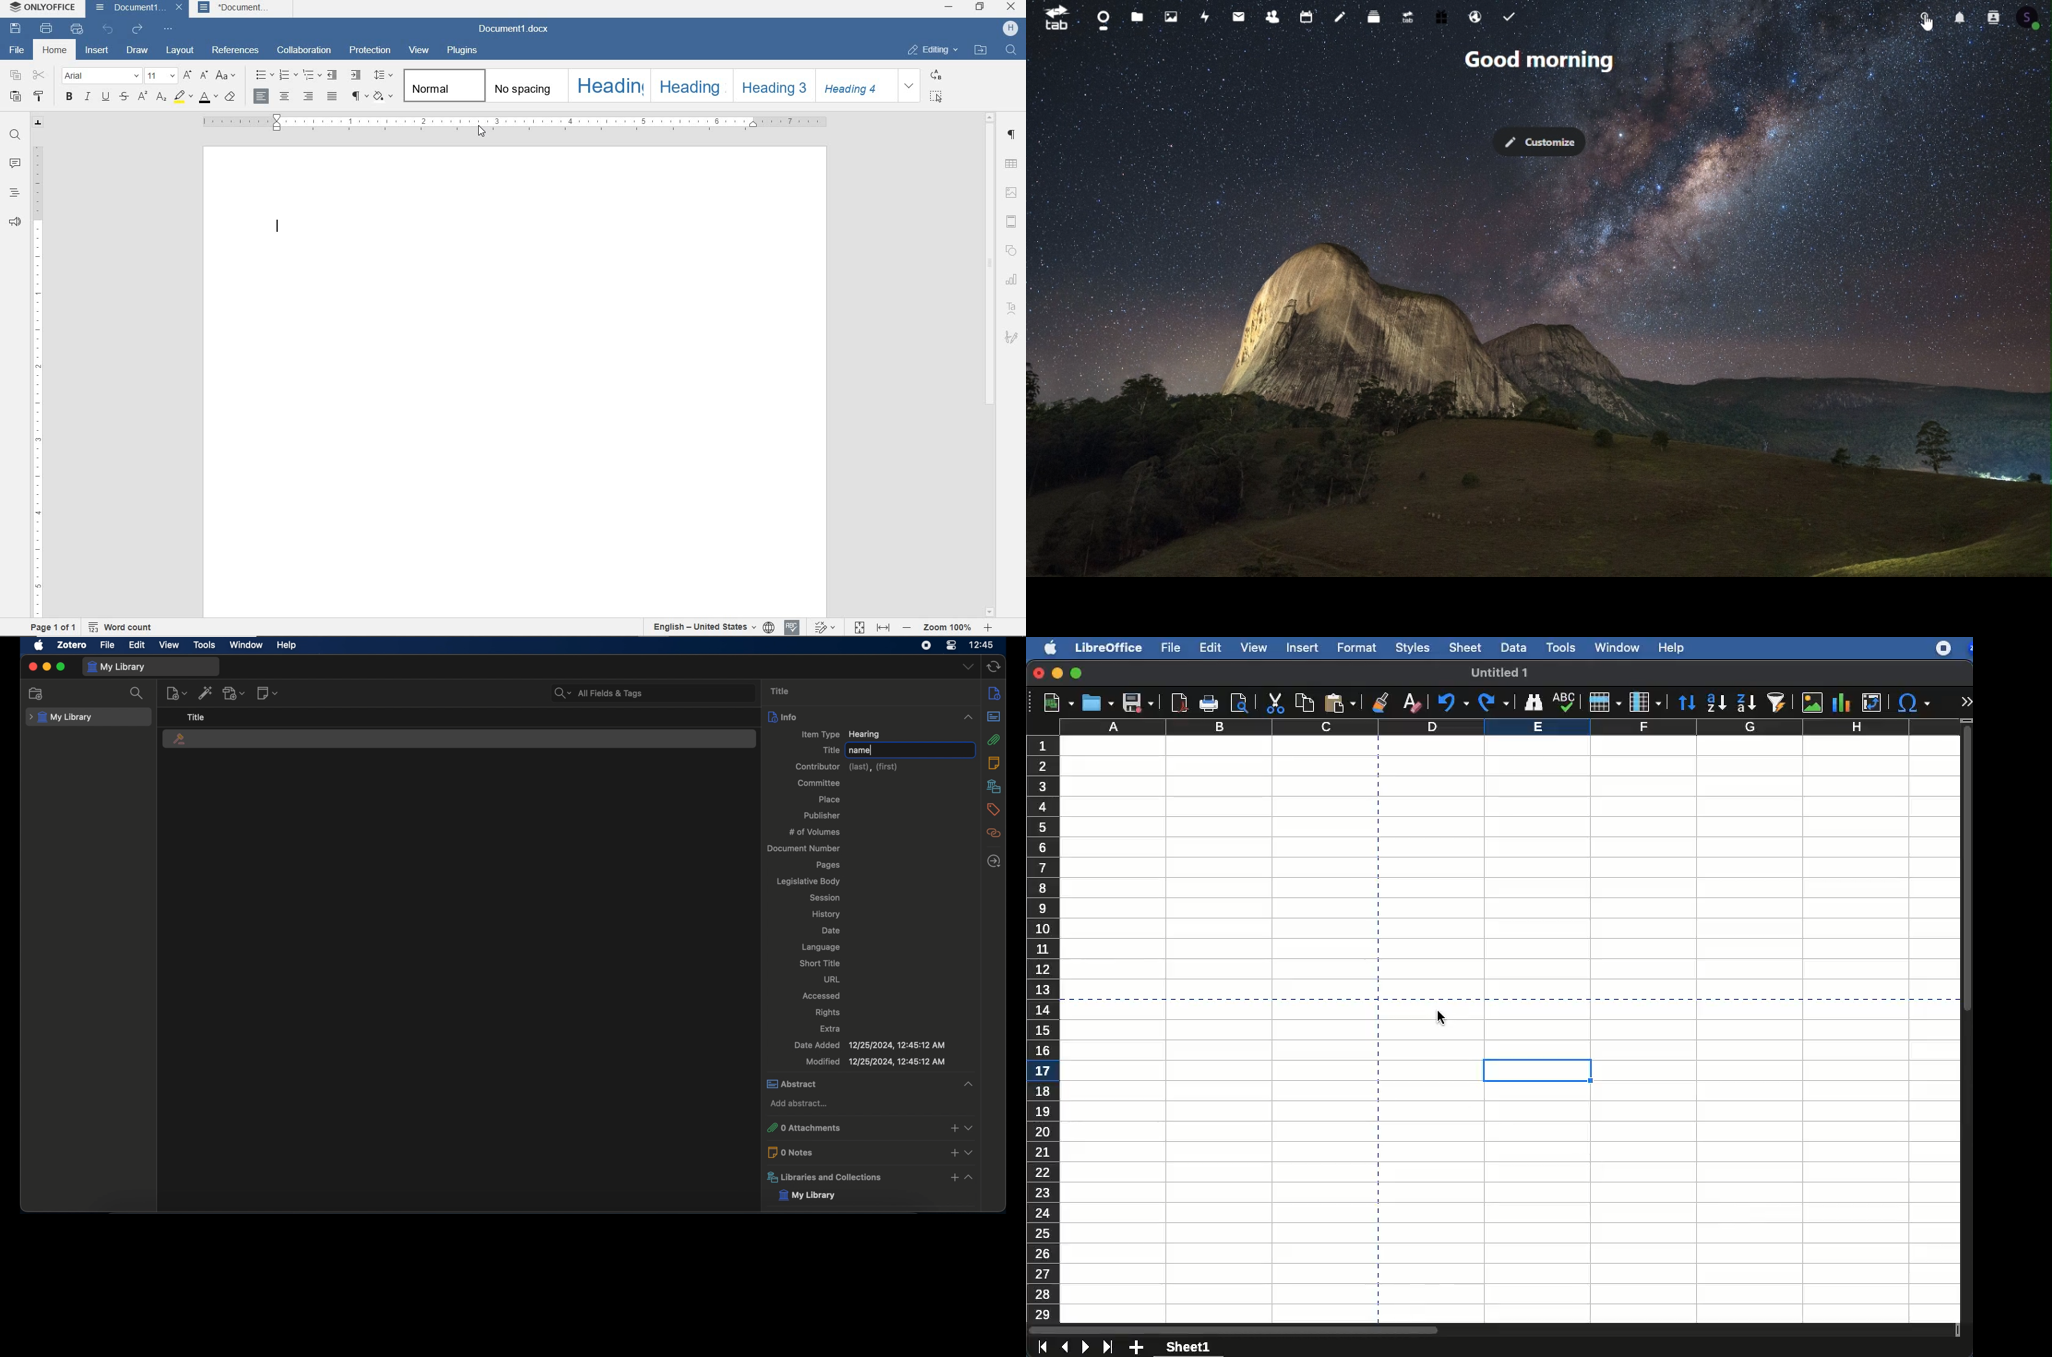  Describe the element at coordinates (1013, 135) in the screenshot. I see `PARAGRAPH SETTINGS` at that location.